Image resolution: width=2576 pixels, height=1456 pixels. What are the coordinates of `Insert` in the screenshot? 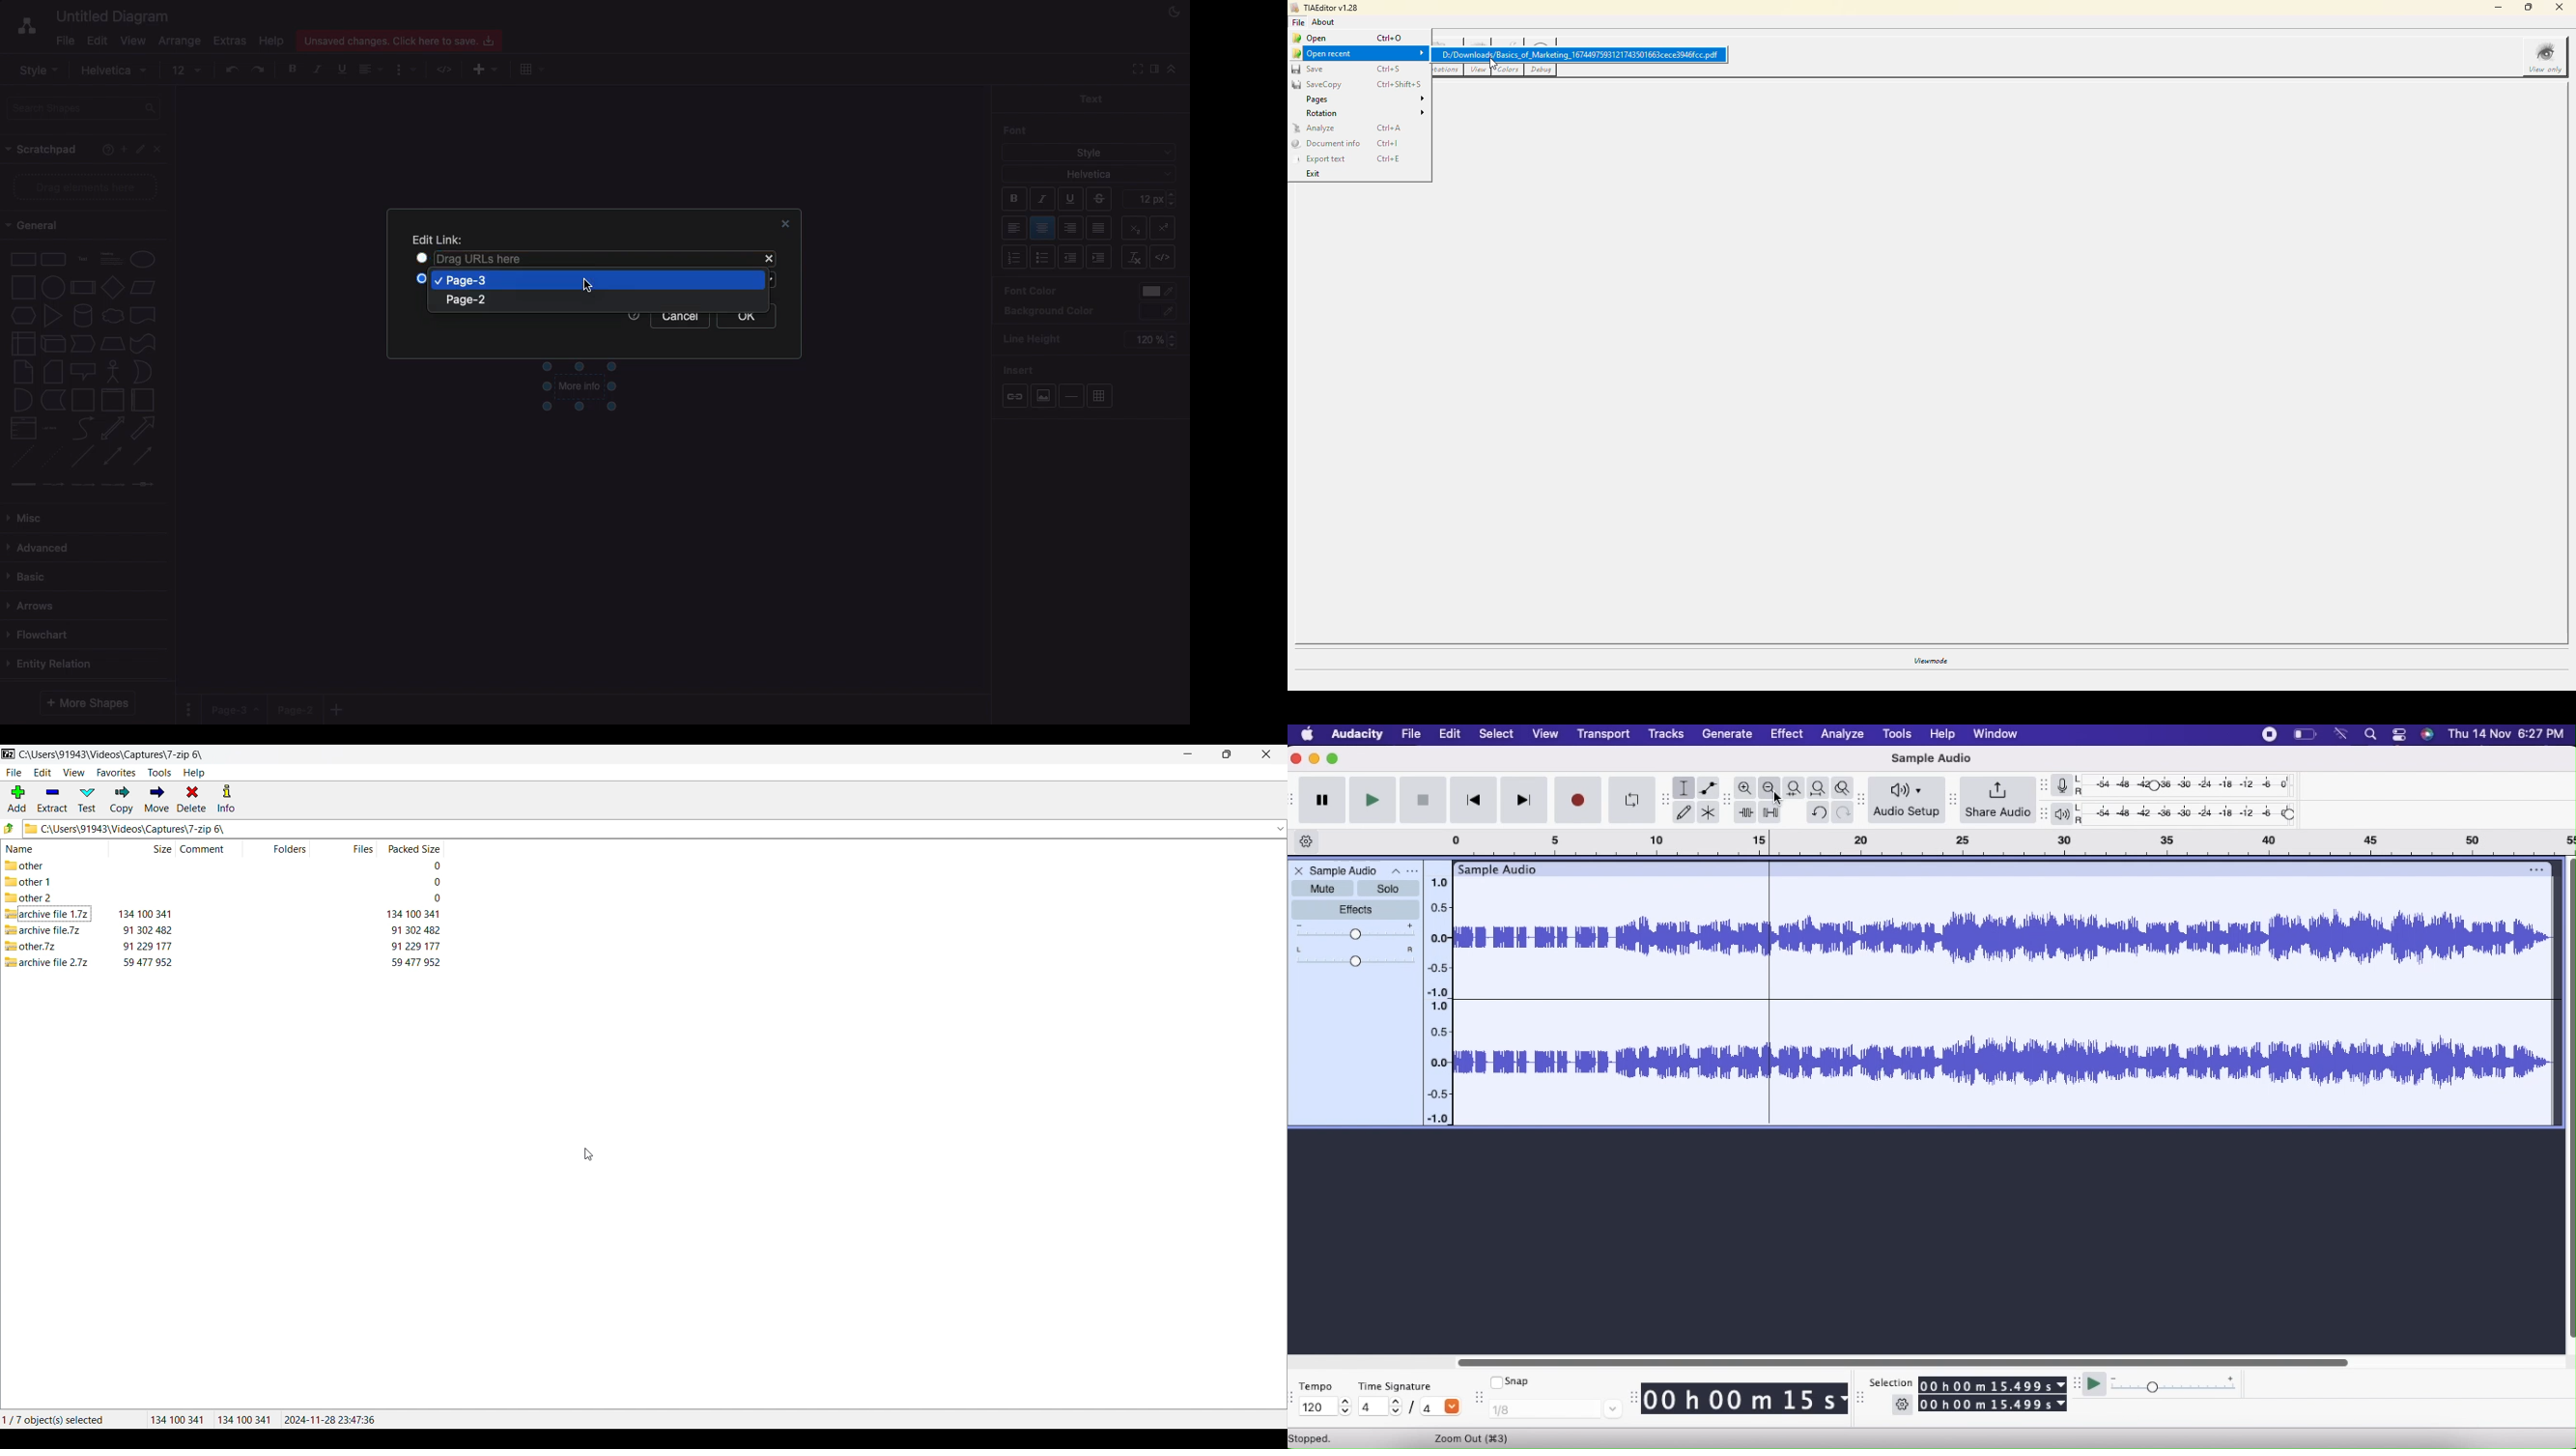 It's located at (1020, 367).